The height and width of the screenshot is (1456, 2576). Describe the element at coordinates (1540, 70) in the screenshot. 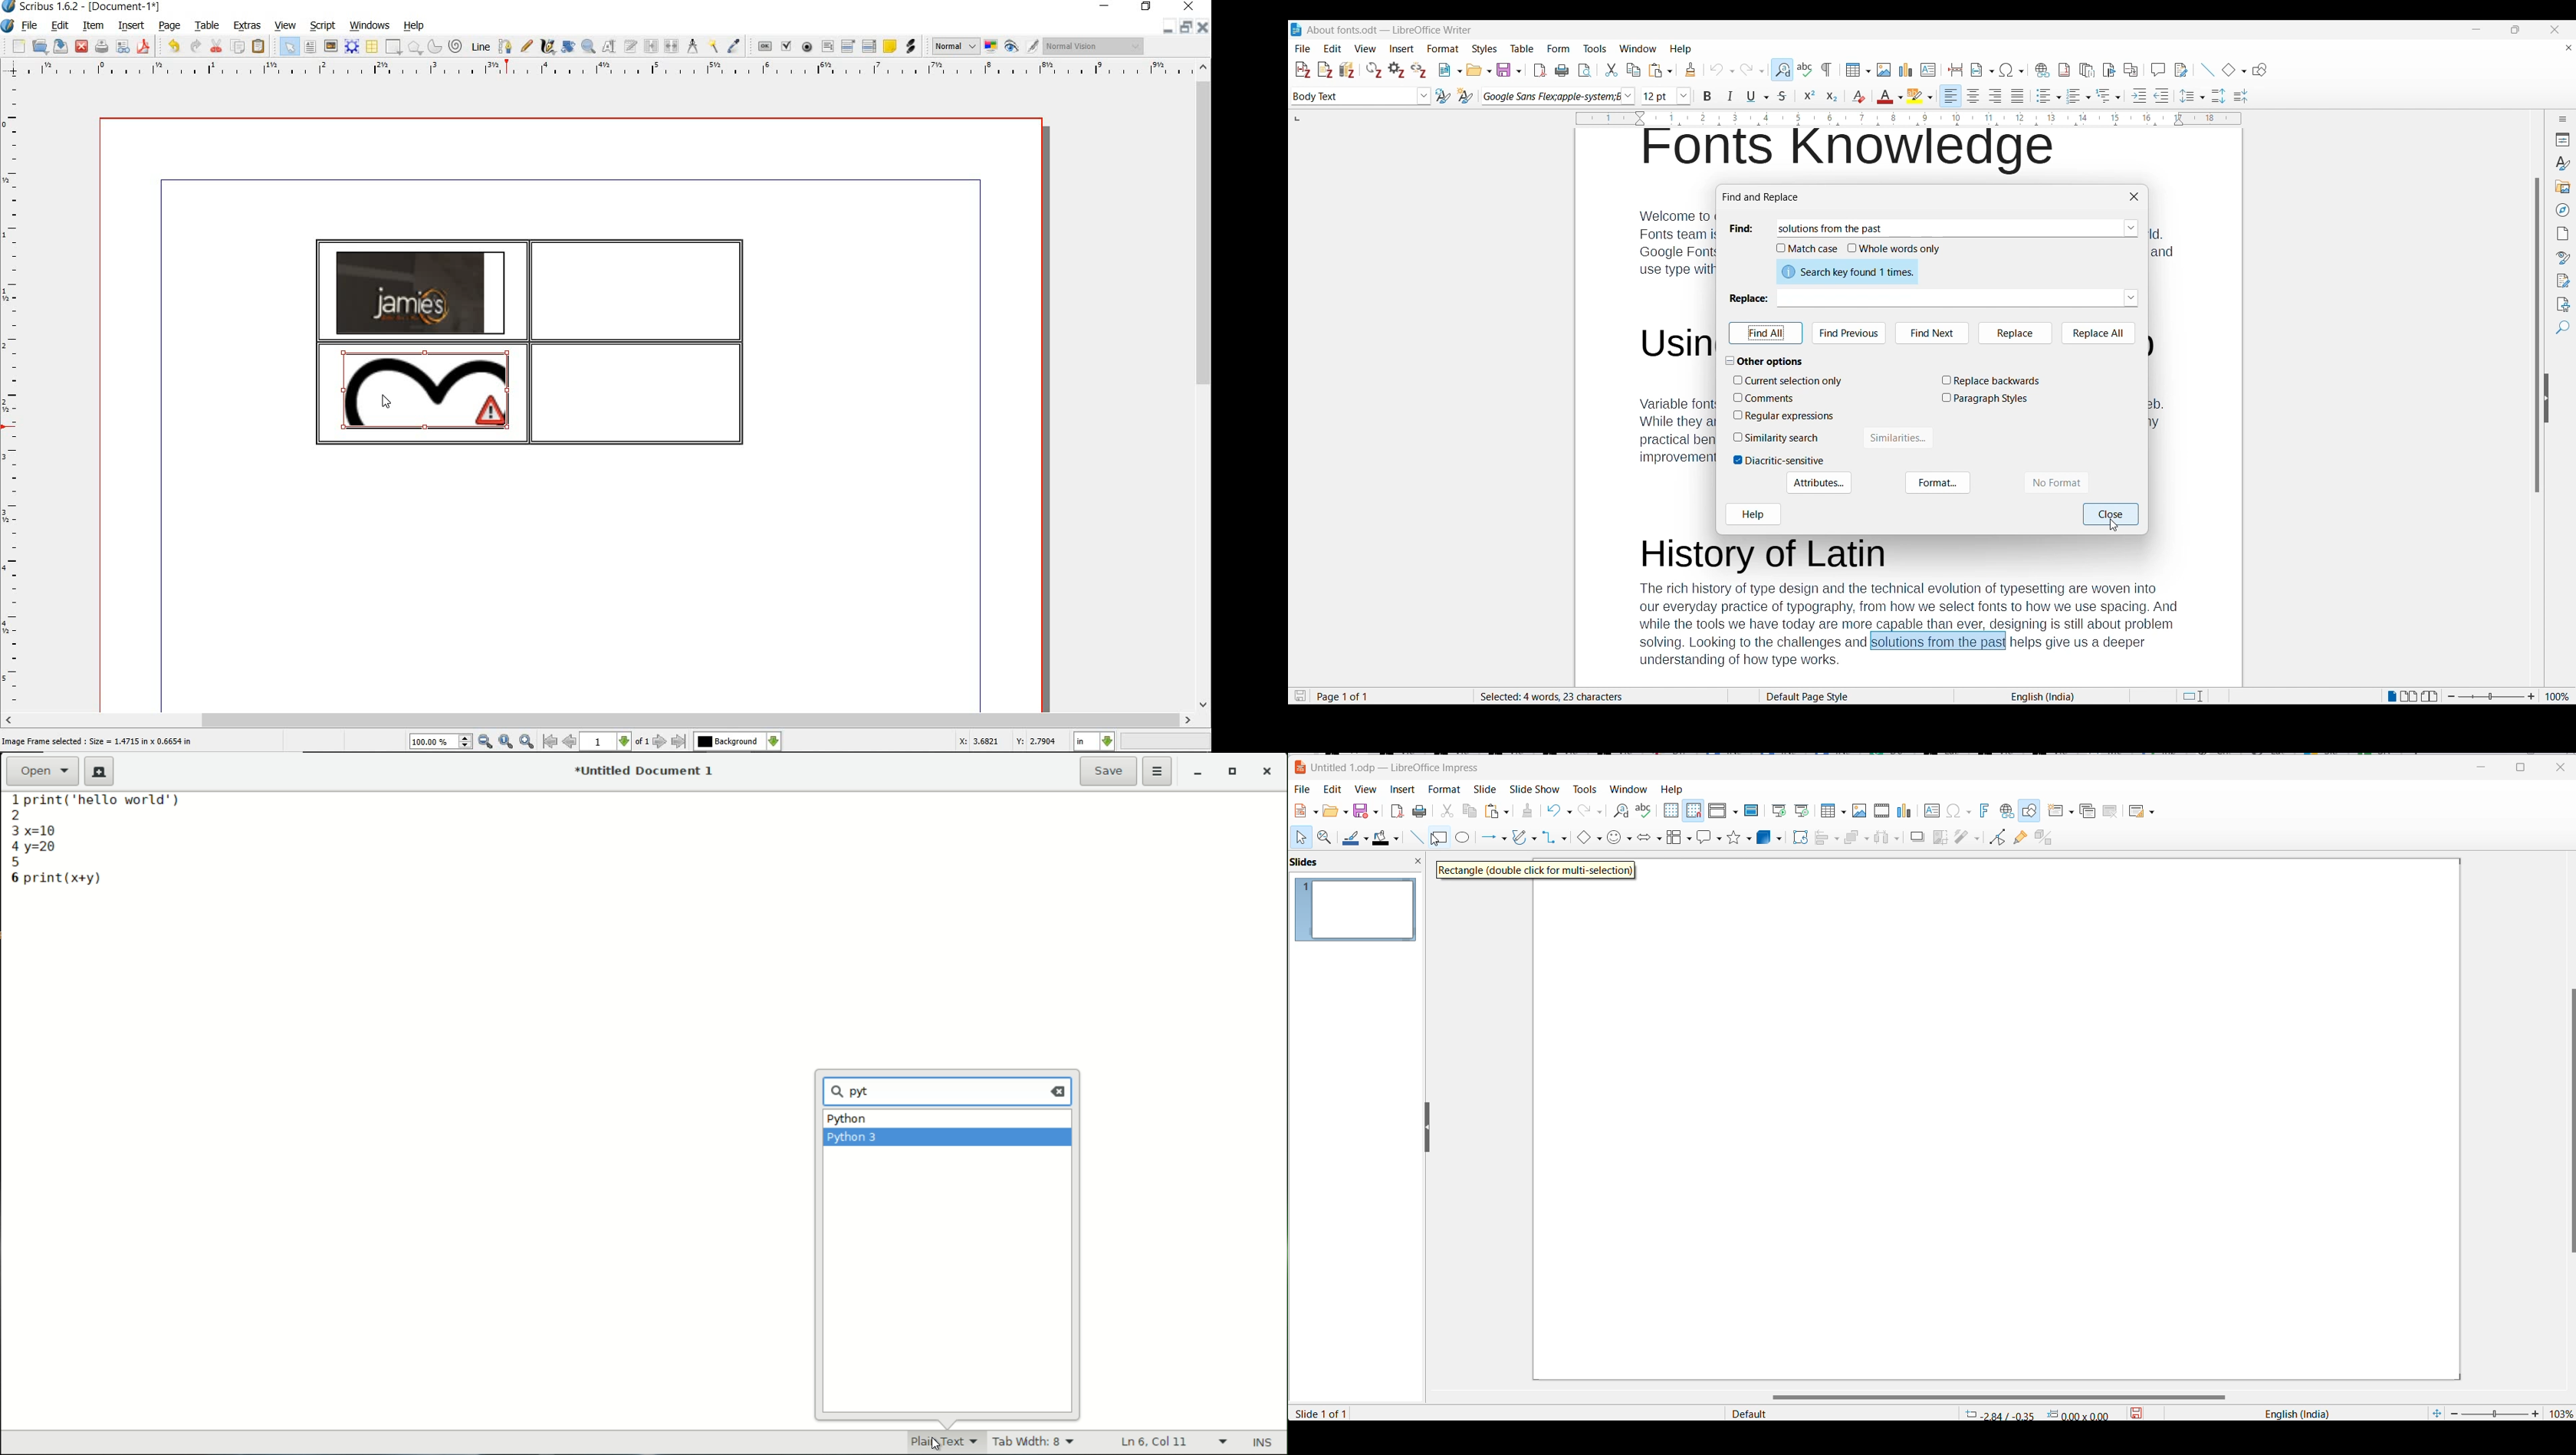

I see `Export directly as PDF` at that location.